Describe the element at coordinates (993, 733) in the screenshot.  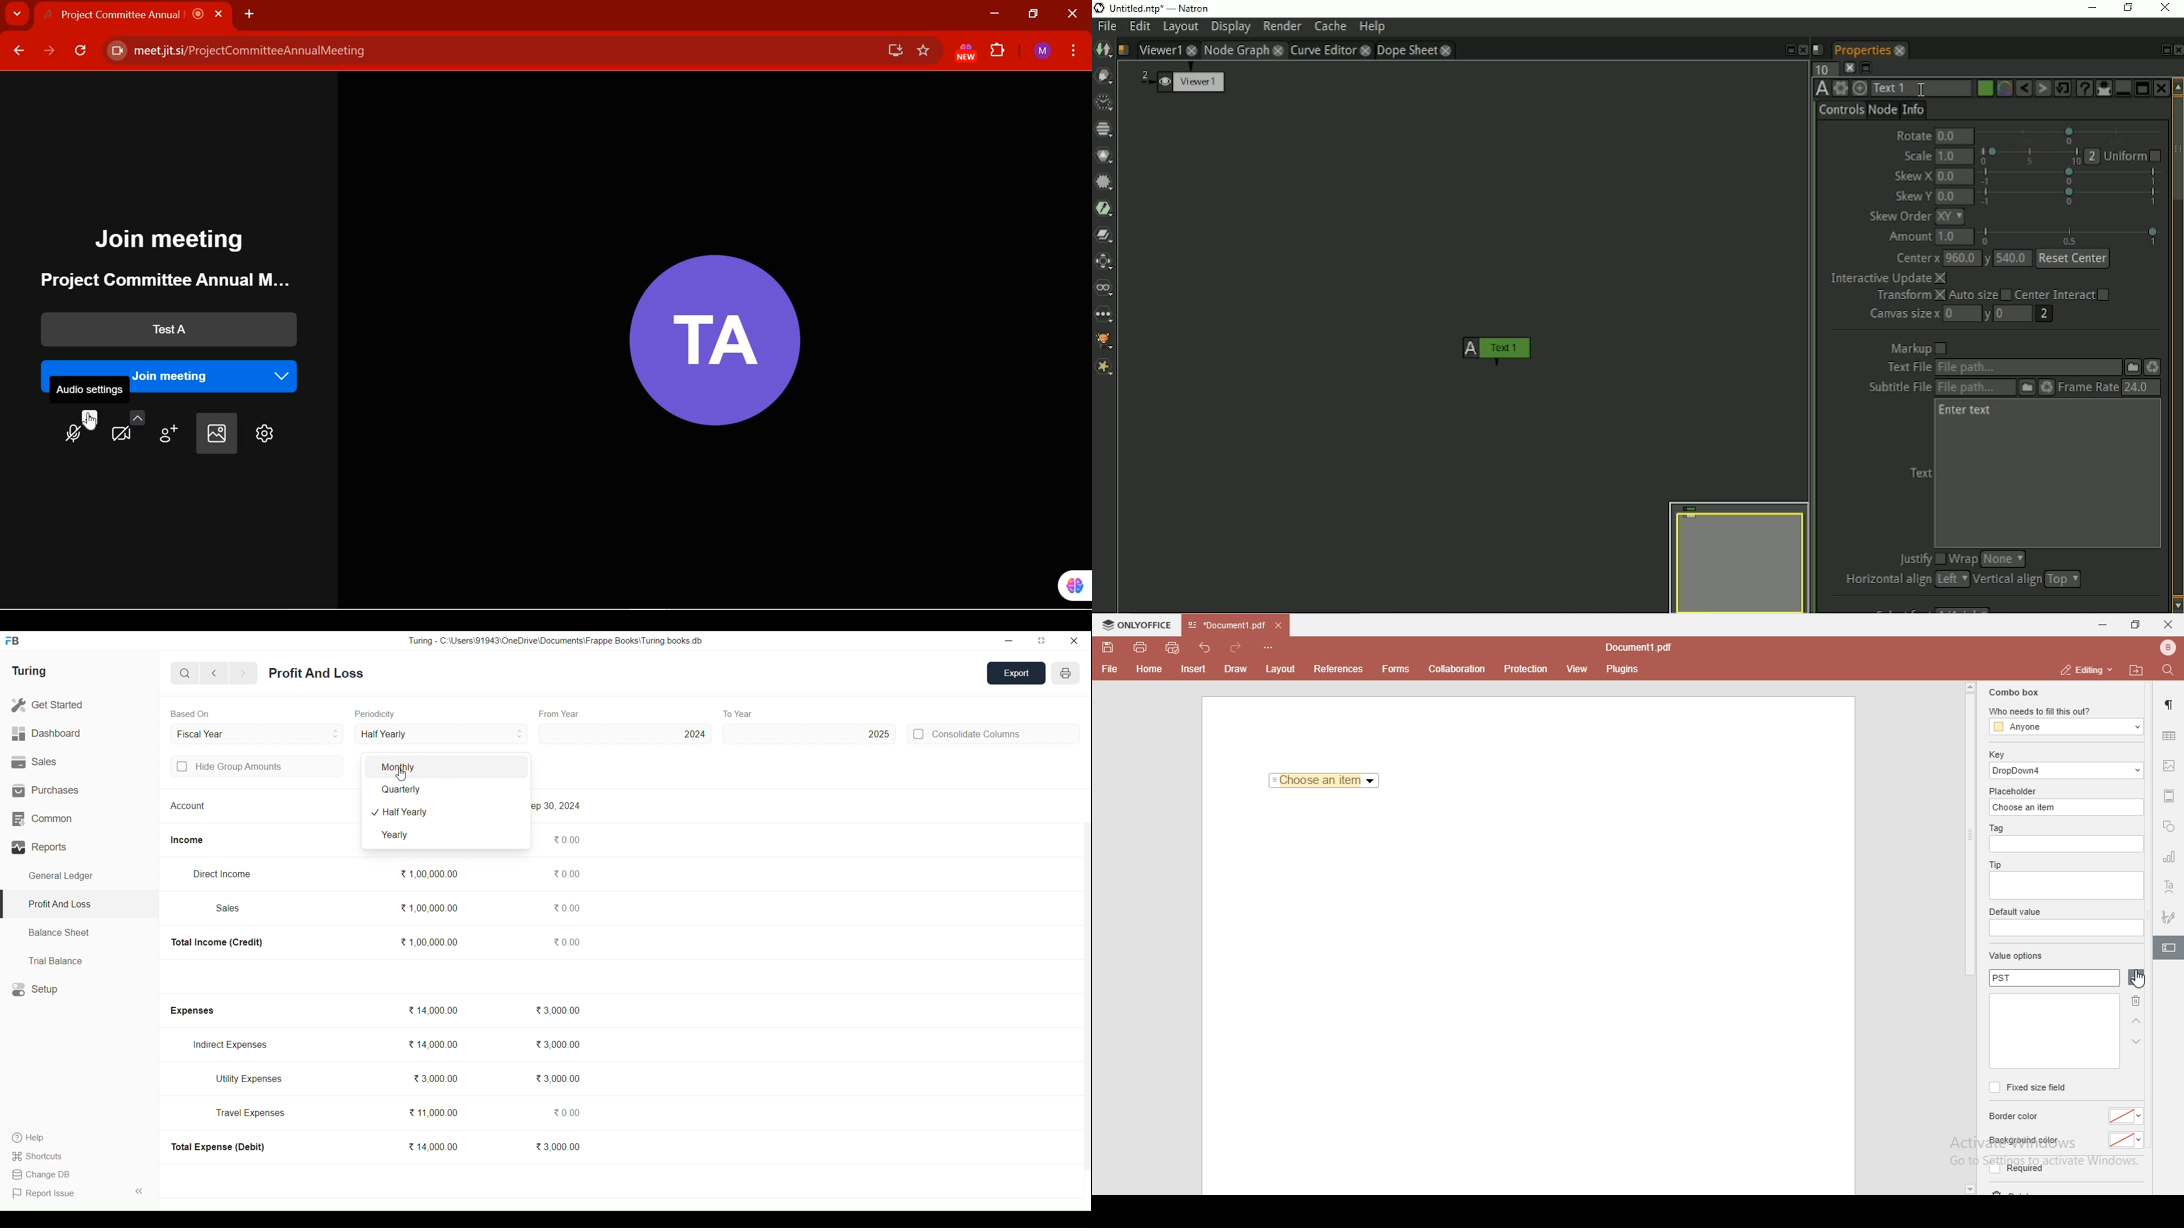
I see `Consolidate Columns` at that location.